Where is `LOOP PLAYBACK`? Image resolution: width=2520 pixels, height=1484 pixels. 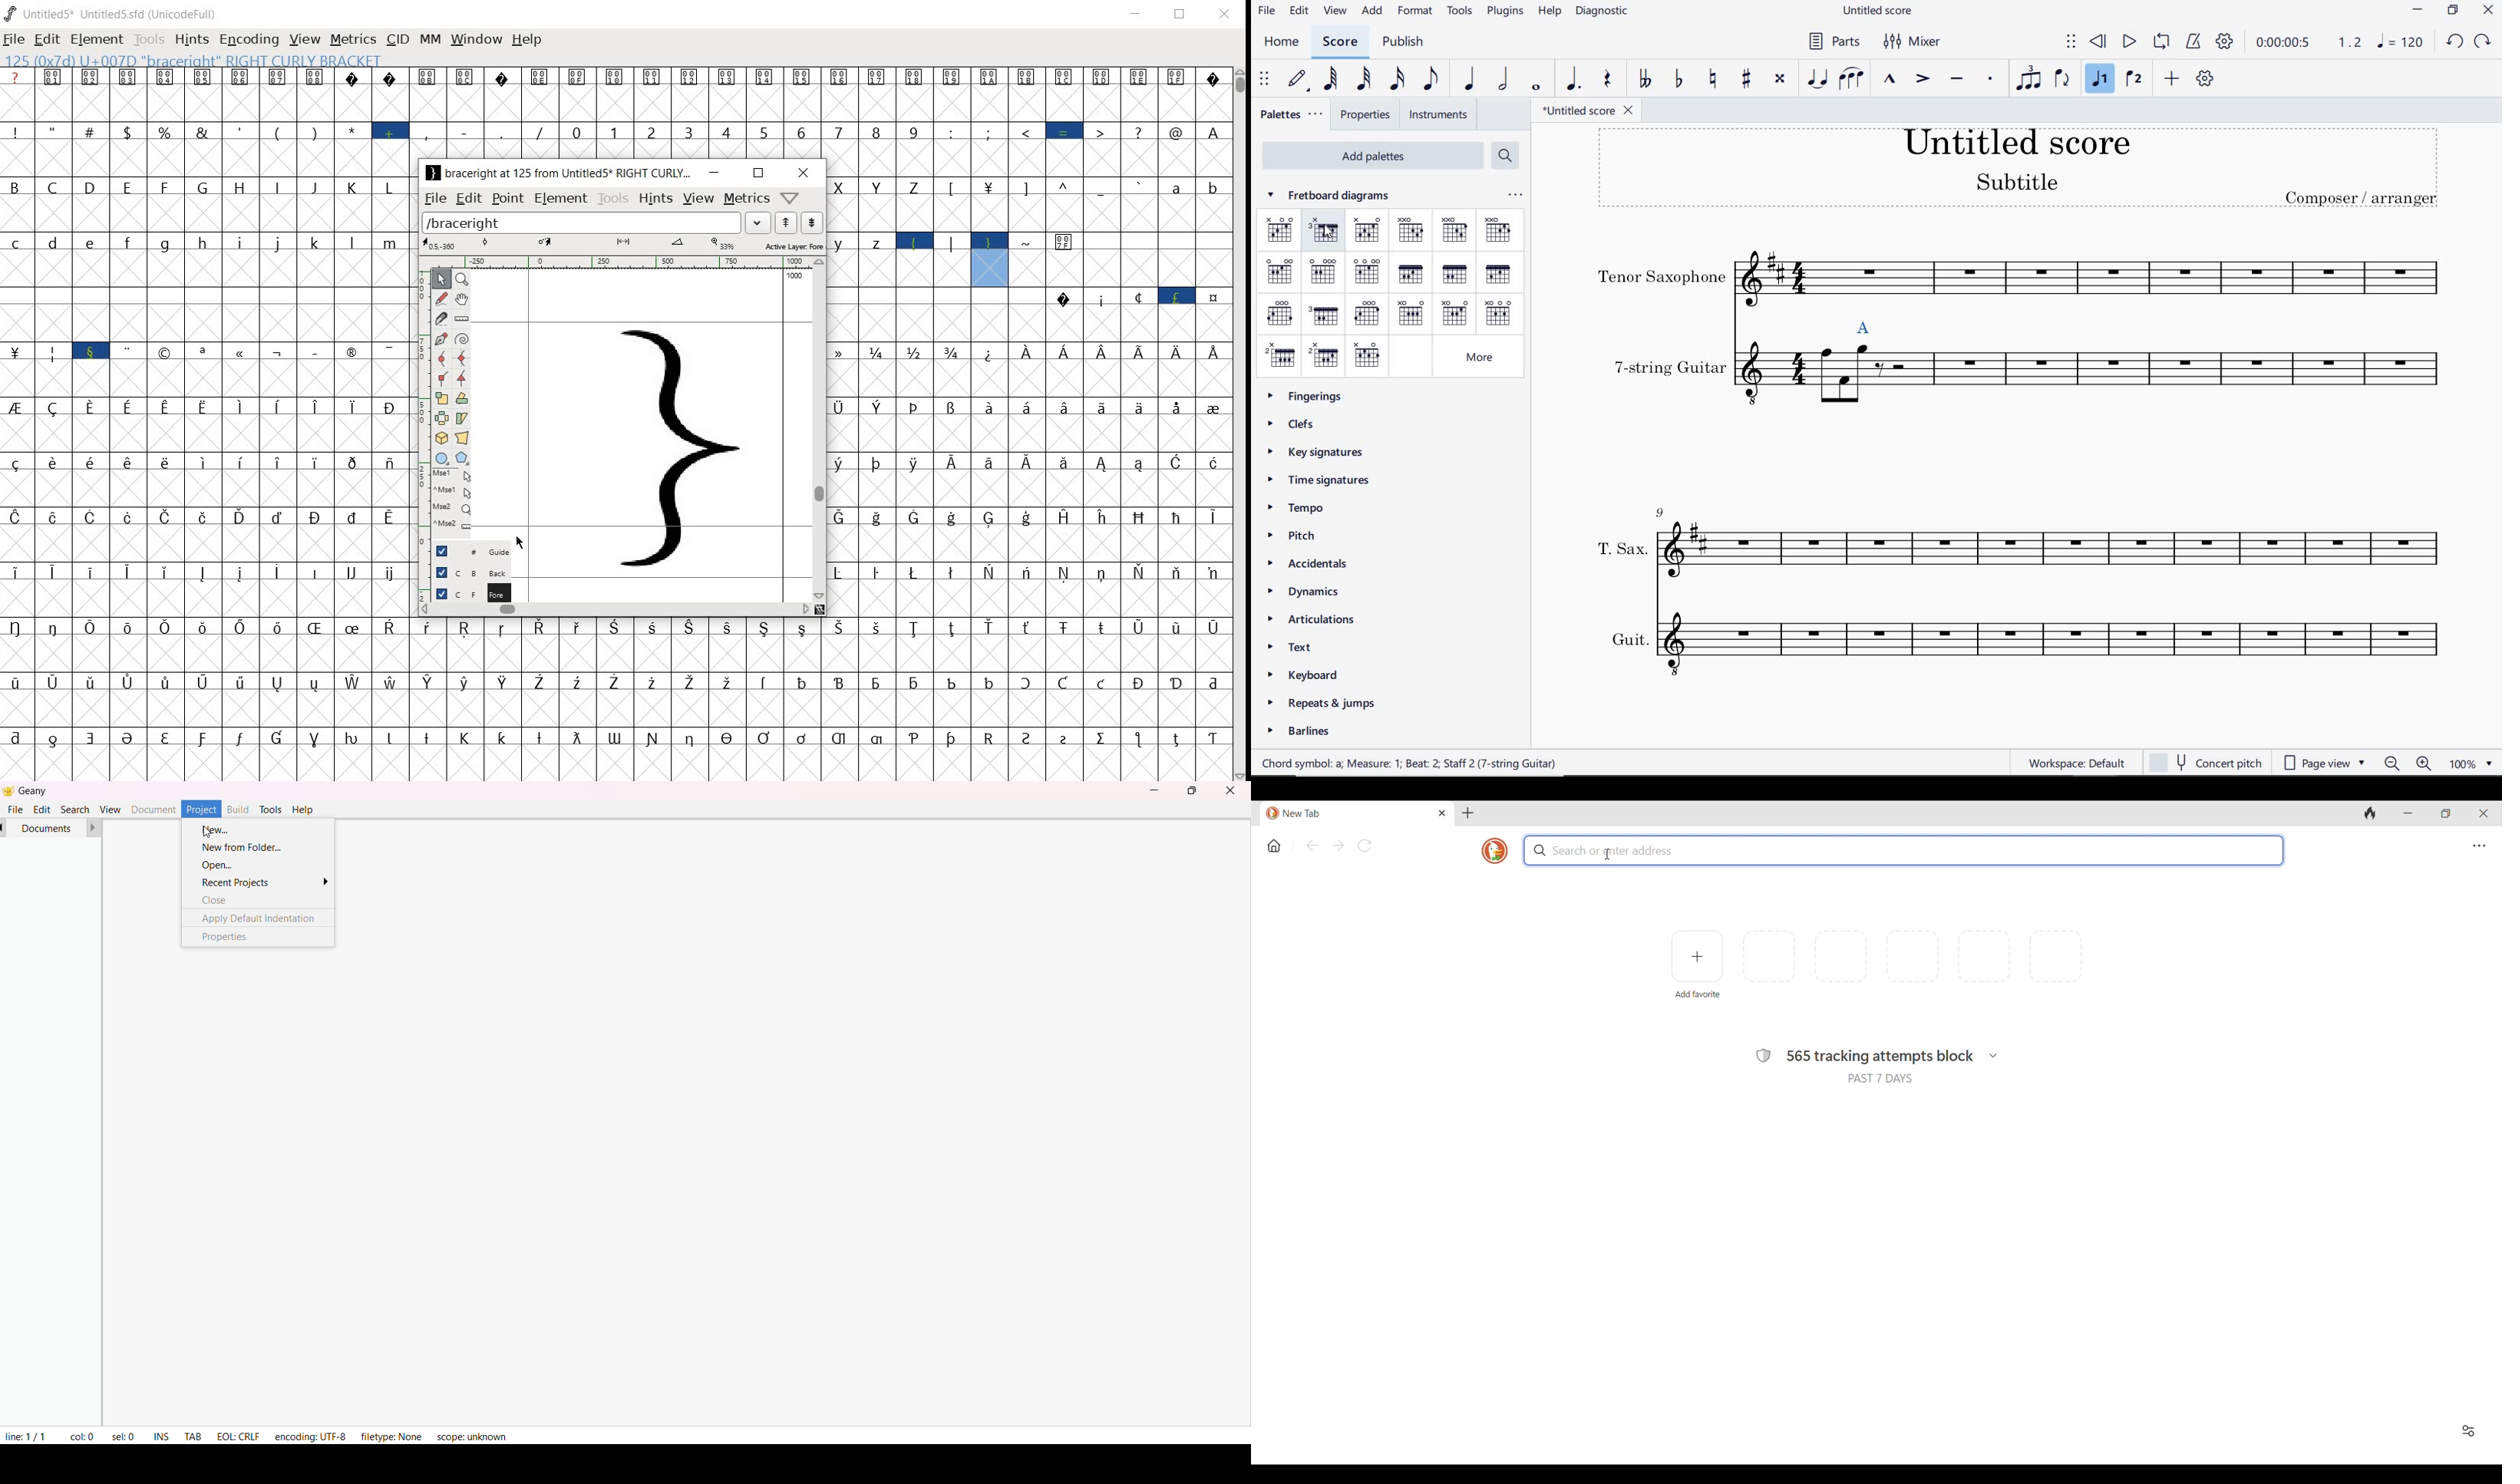 LOOP PLAYBACK is located at coordinates (2160, 41).